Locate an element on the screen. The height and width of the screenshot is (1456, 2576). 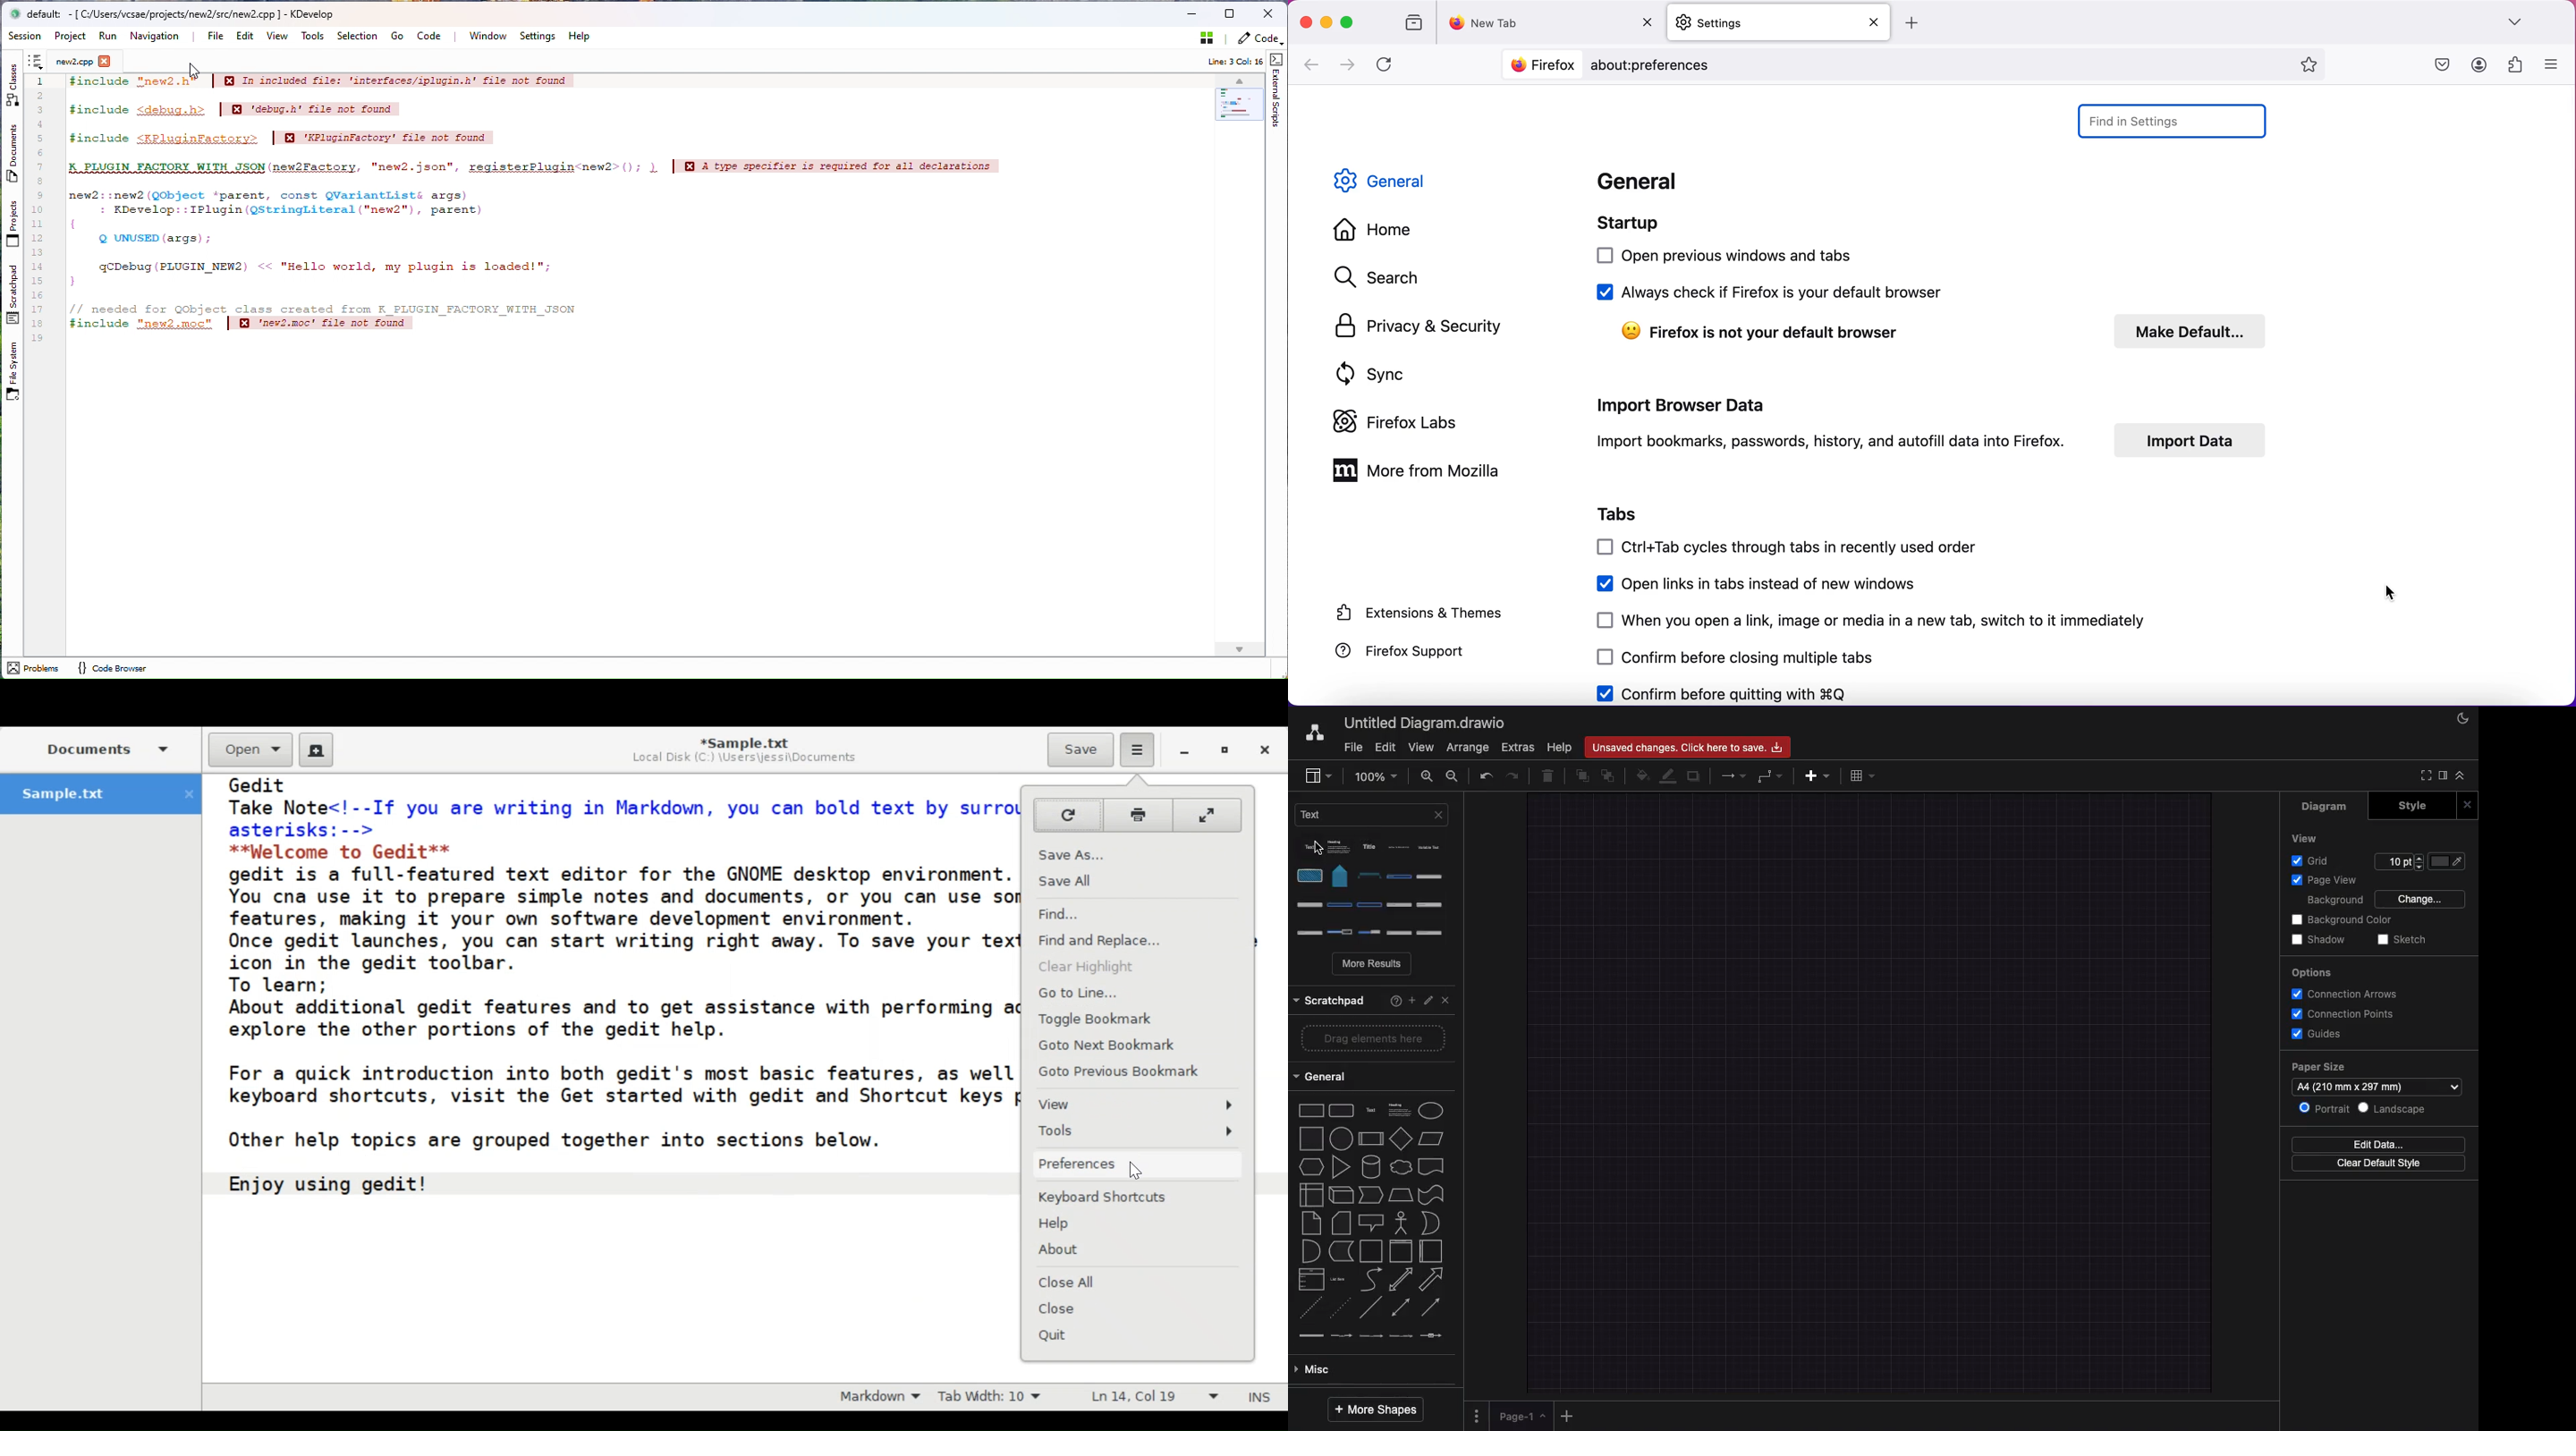
Arrange is located at coordinates (1467, 748).